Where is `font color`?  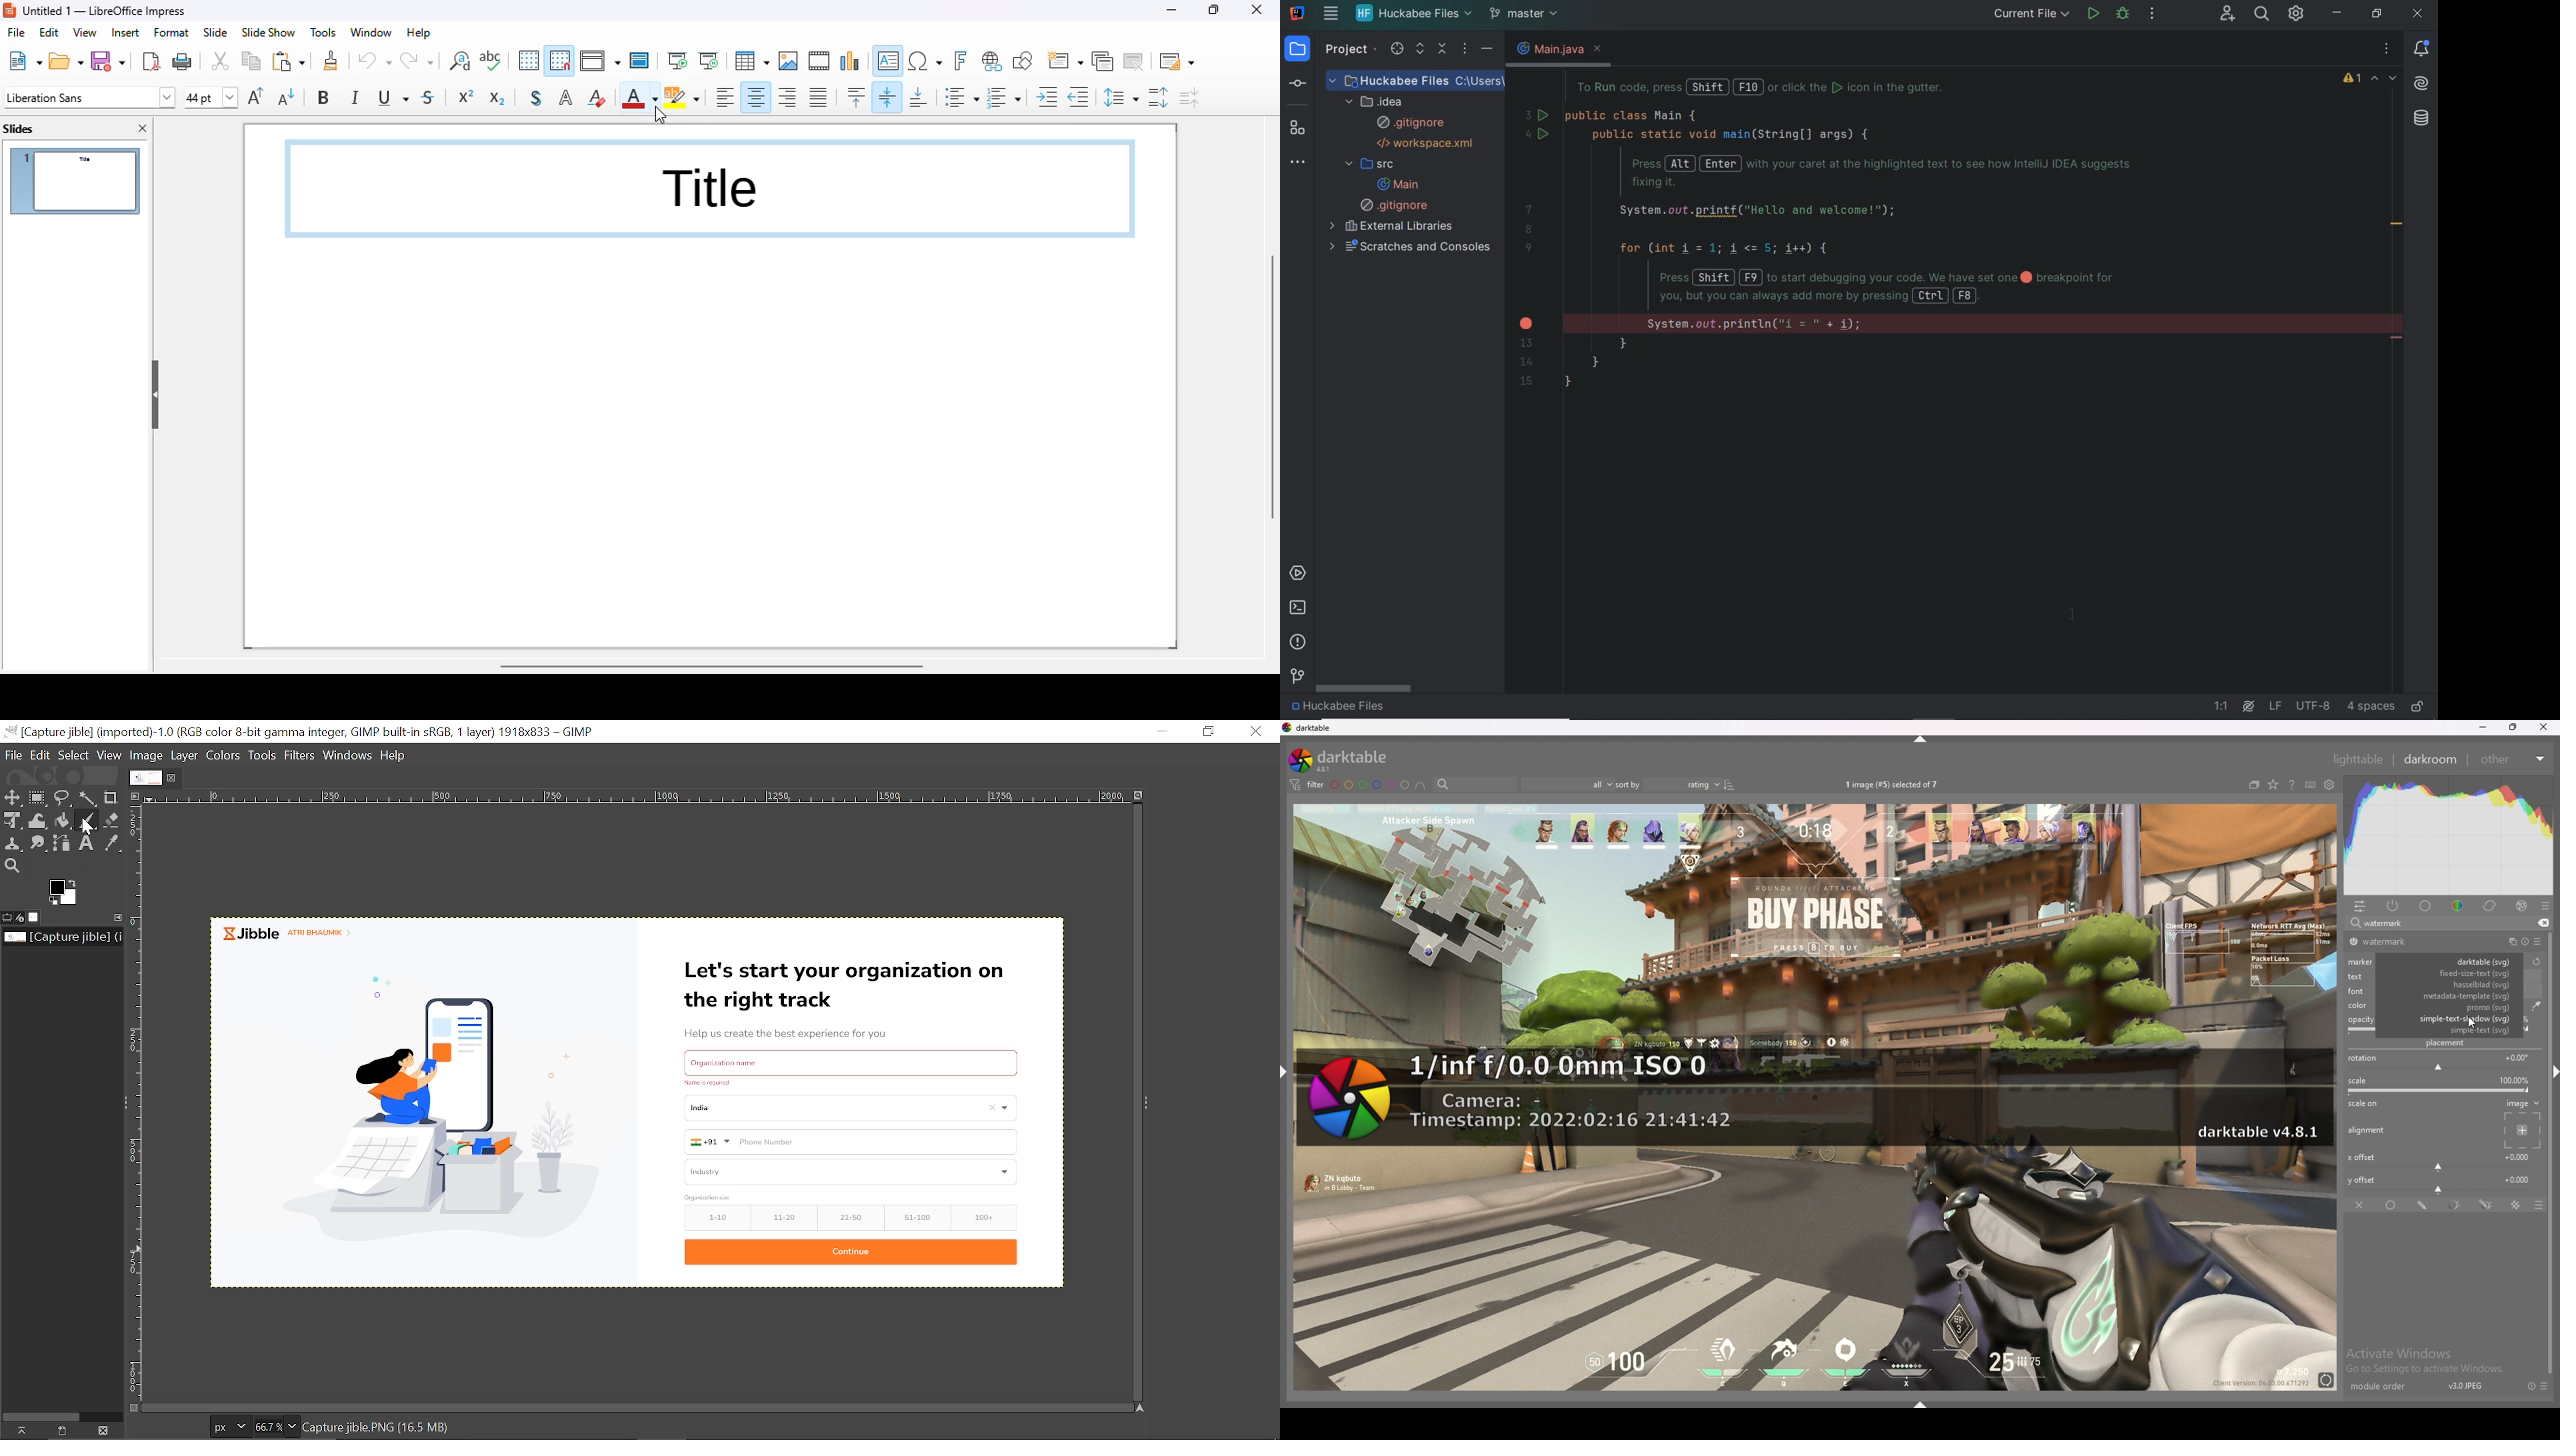
font color is located at coordinates (640, 97).